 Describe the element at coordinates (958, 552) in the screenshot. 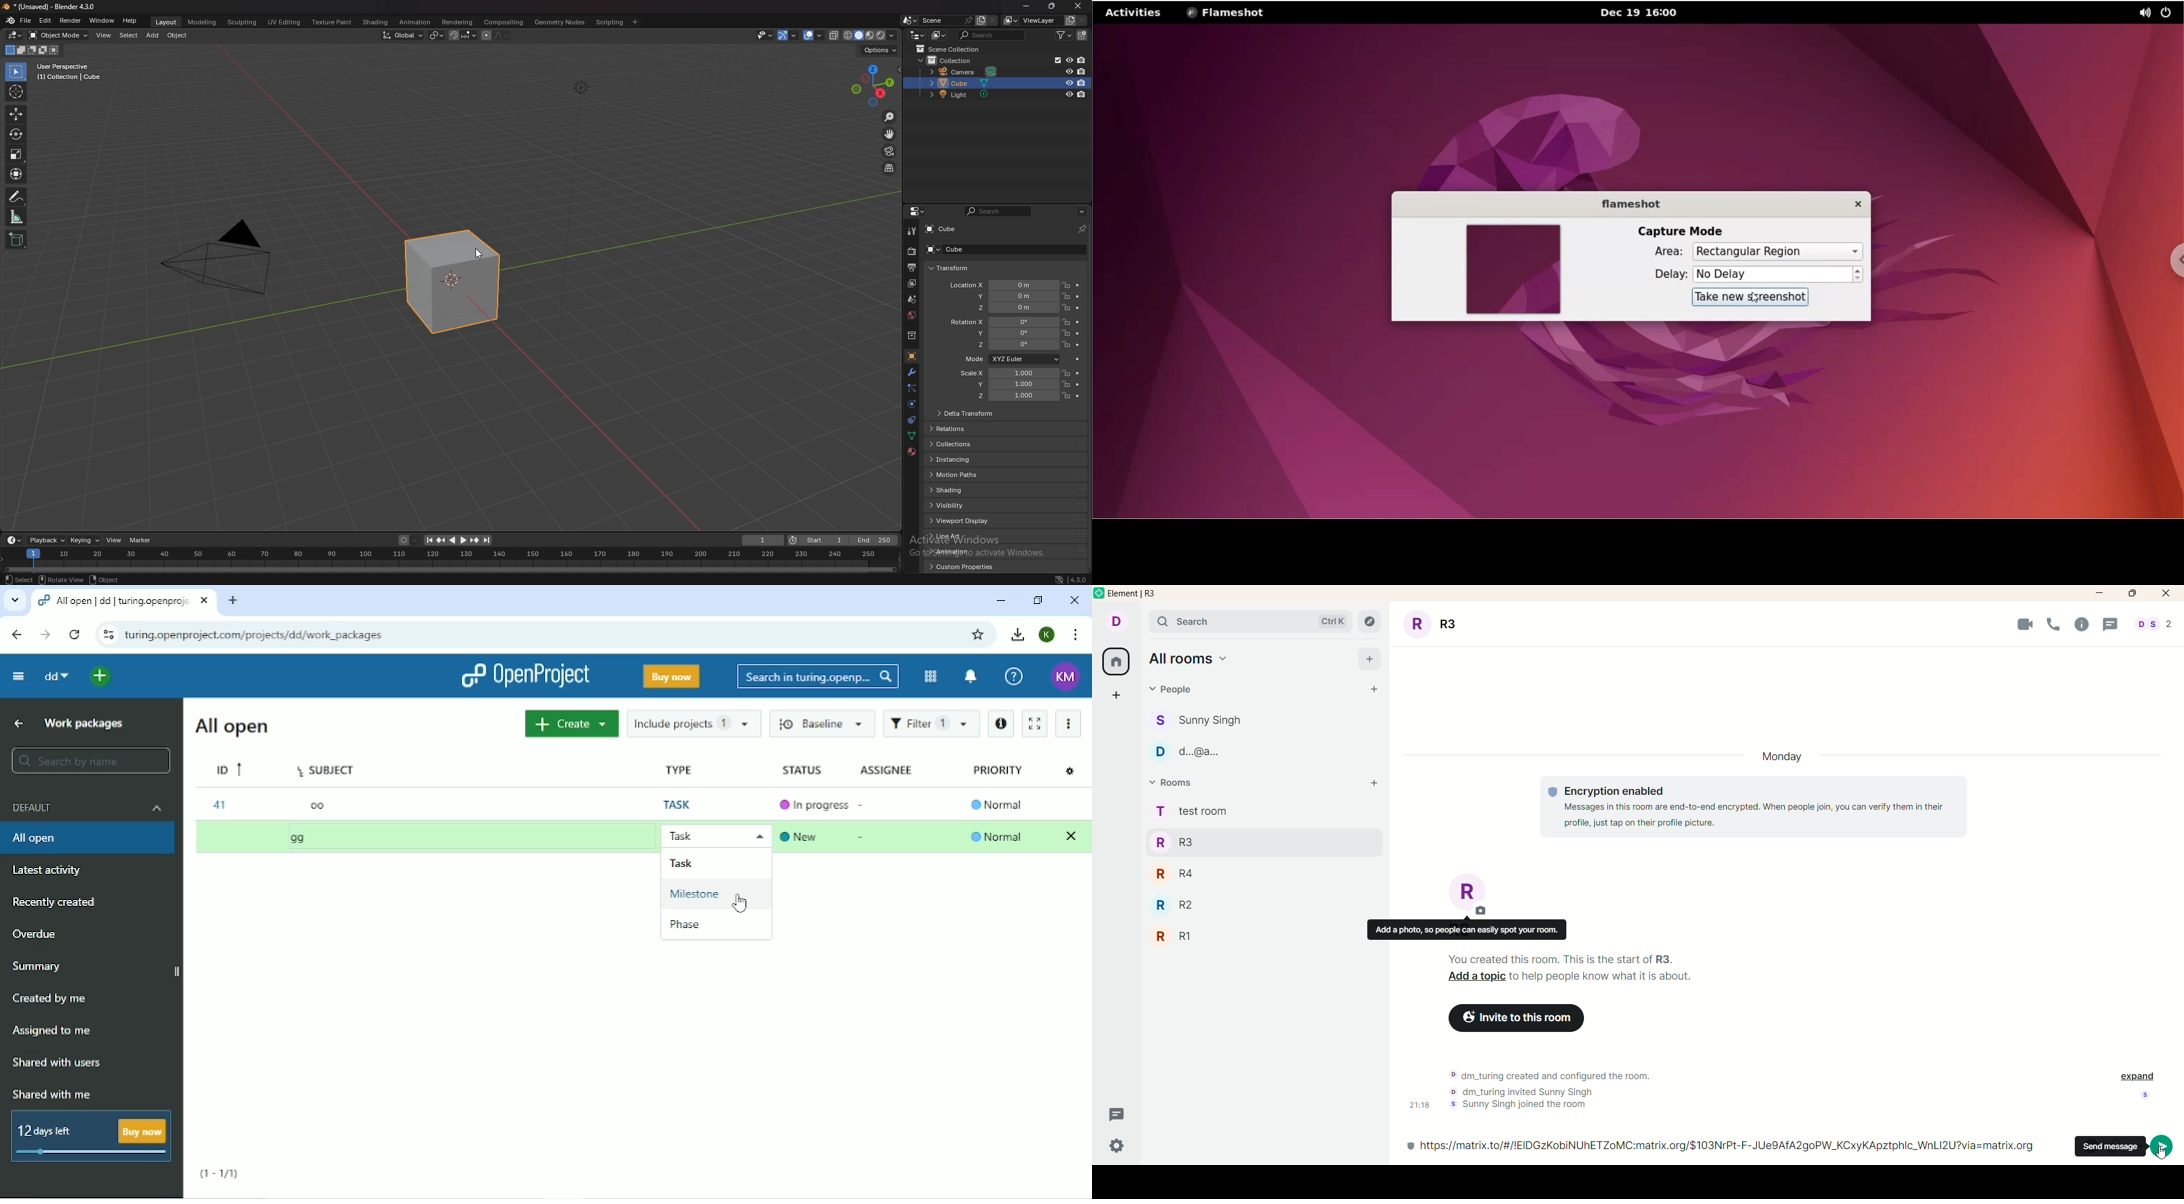

I see `animation` at that location.